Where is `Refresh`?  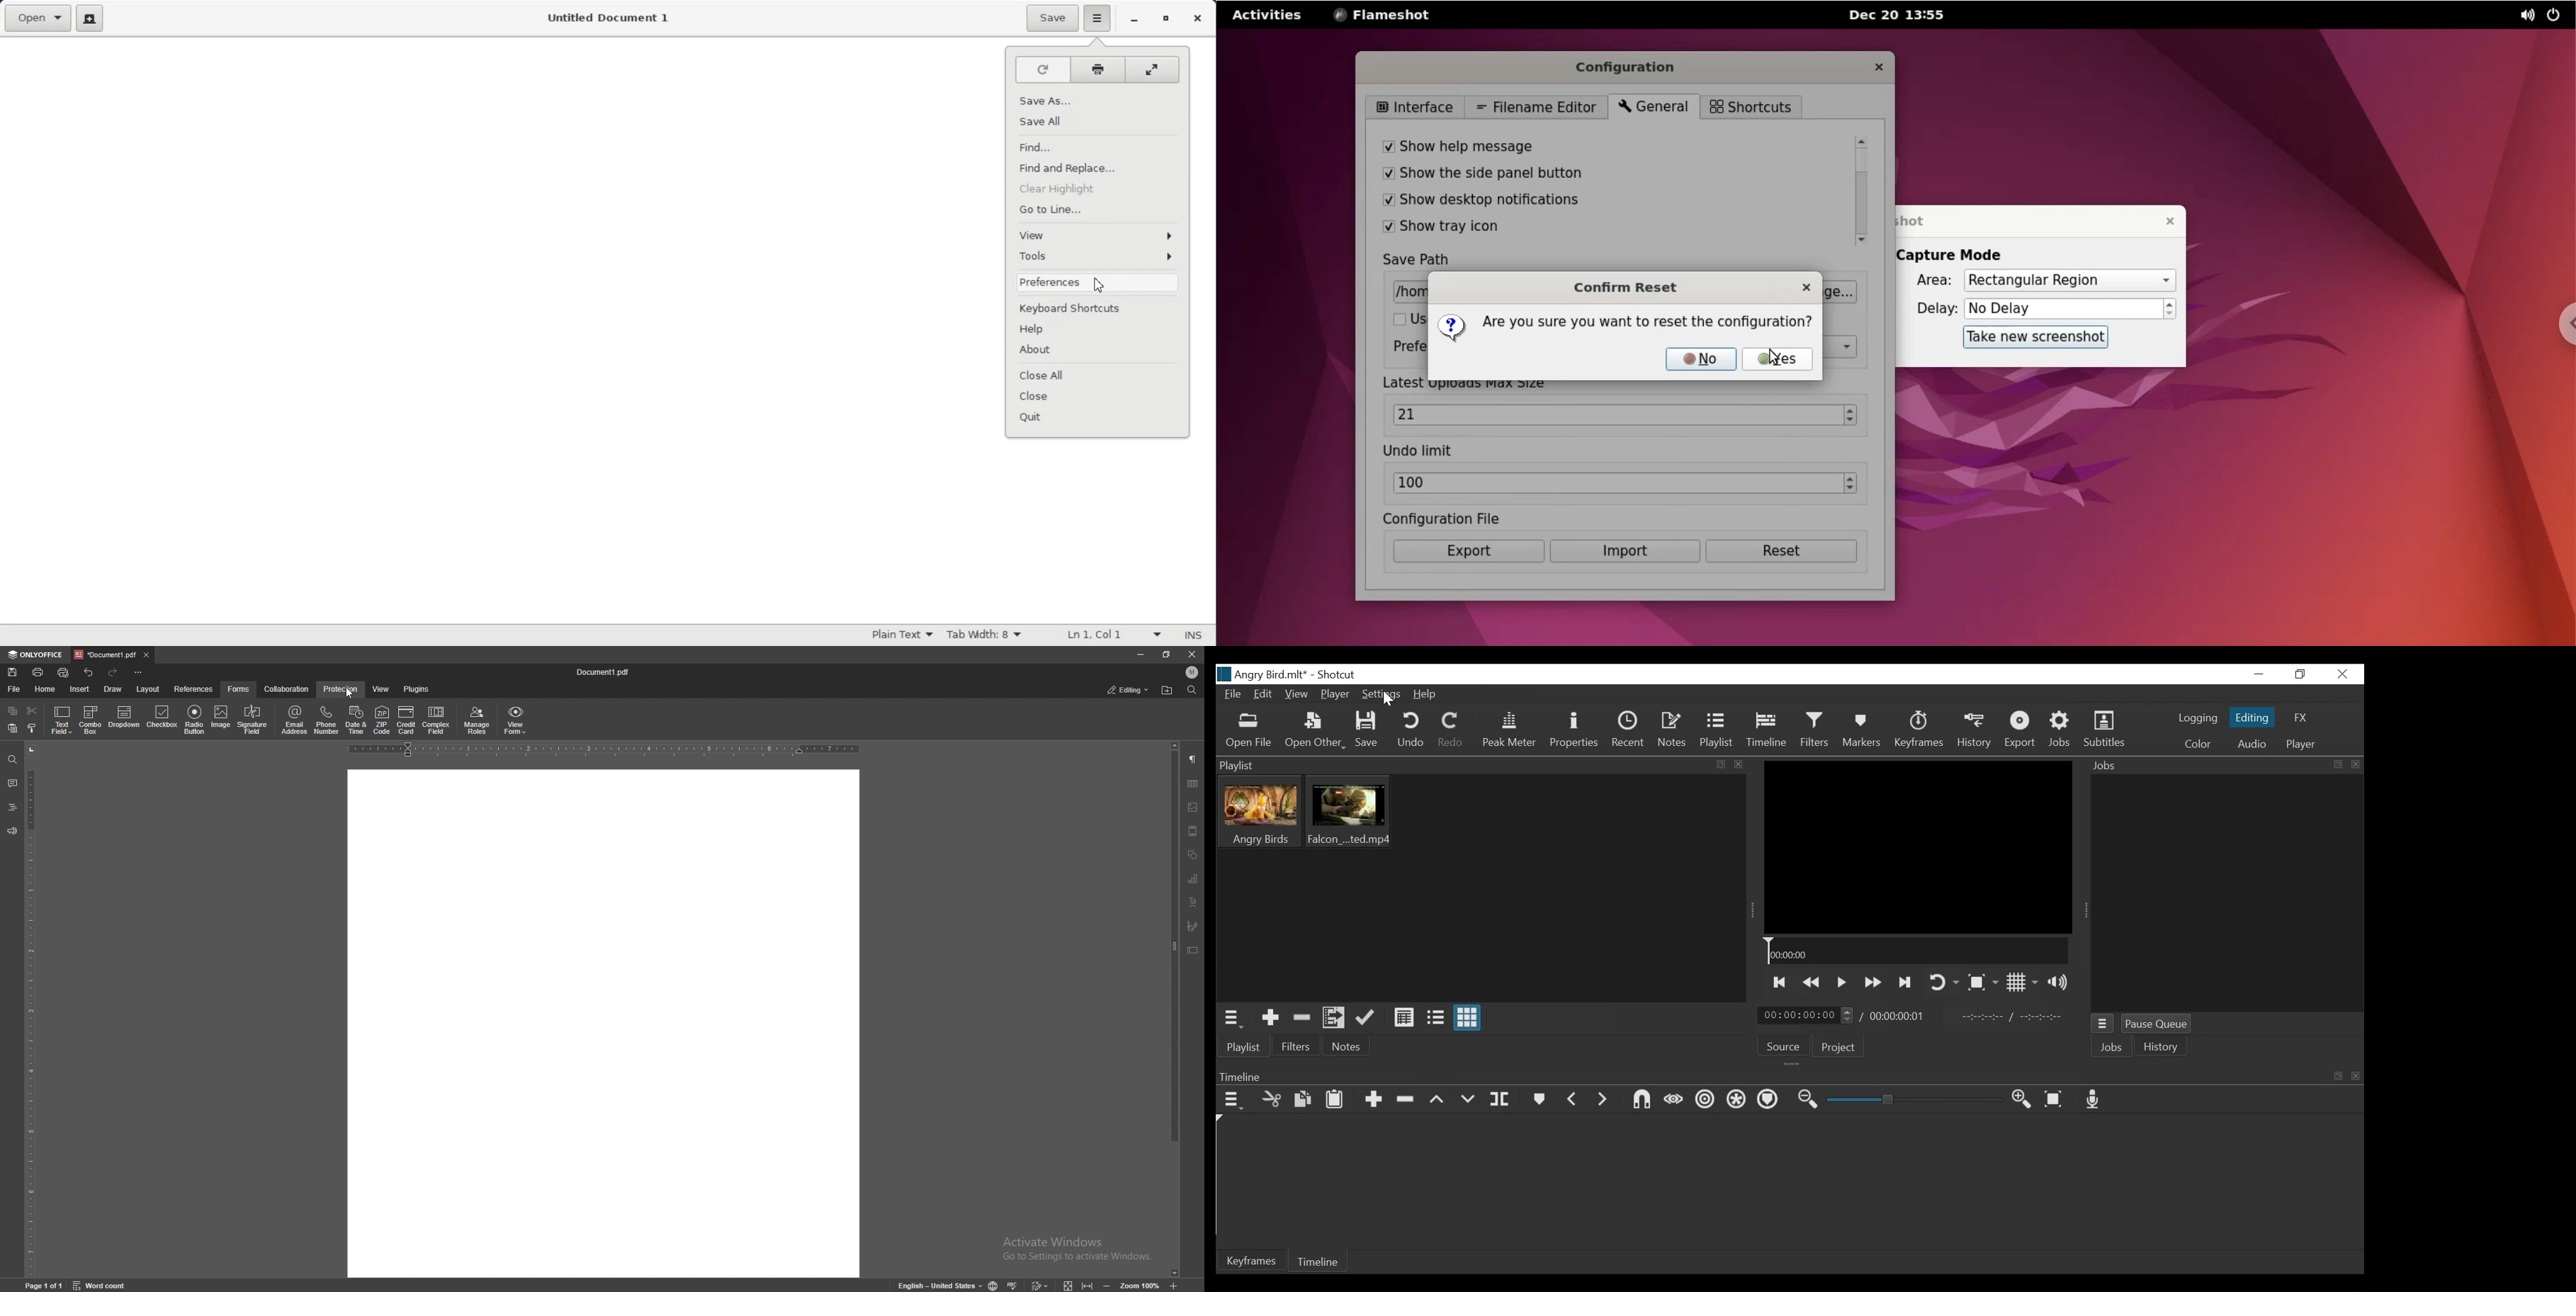 Refresh is located at coordinates (1041, 70).